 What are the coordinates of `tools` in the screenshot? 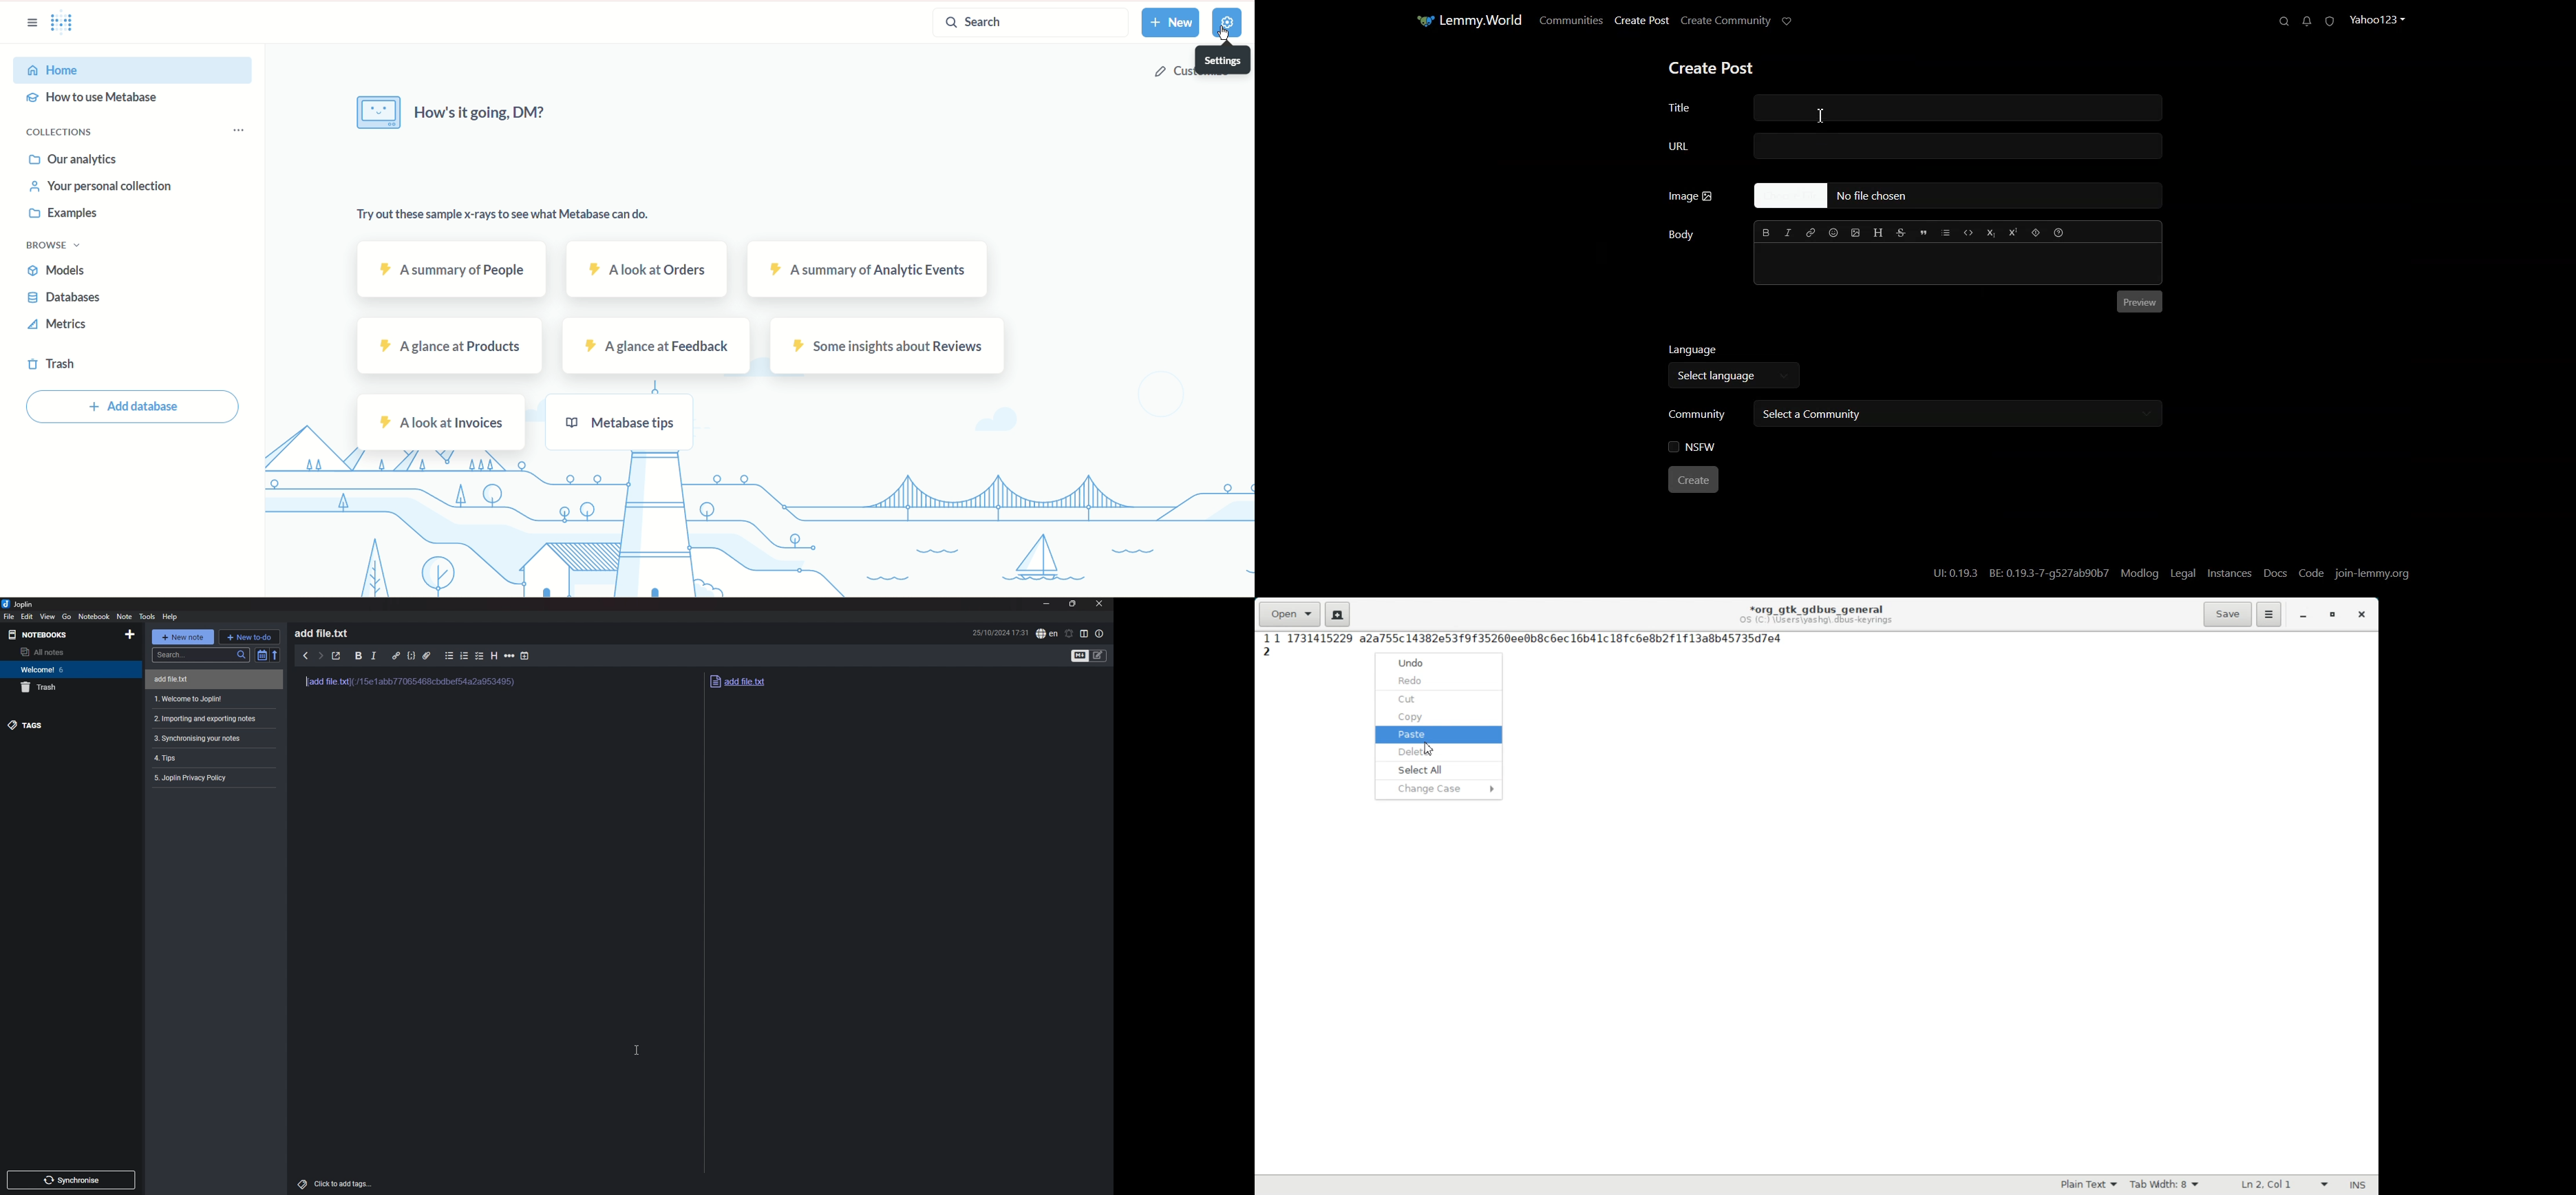 It's located at (147, 617).